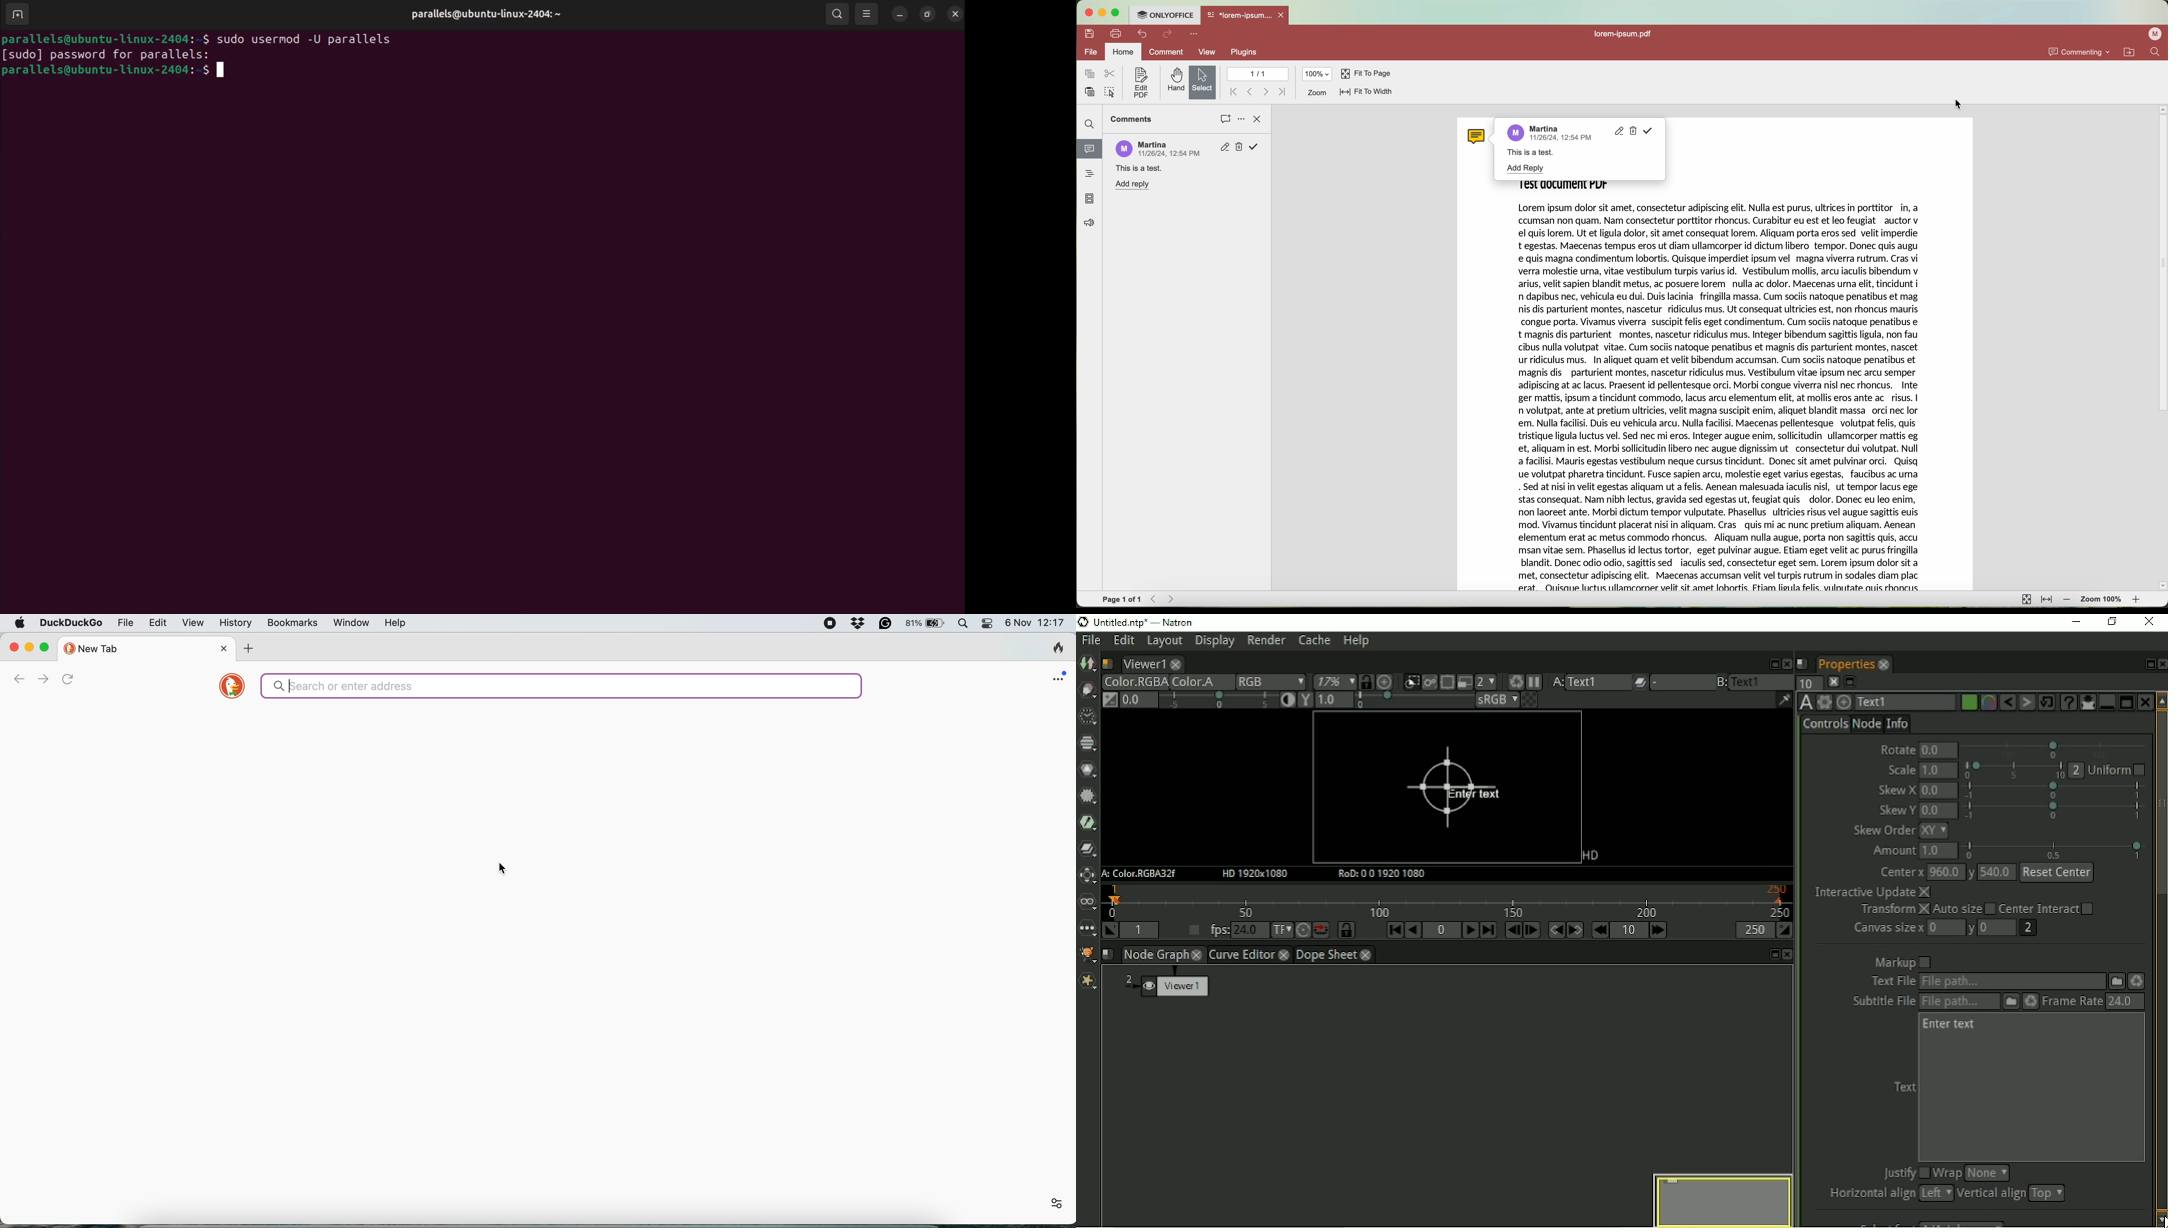  What do you see at coordinates (483, 15) in the screenshot?
I see `user profile` at bounding box center [483, 15].